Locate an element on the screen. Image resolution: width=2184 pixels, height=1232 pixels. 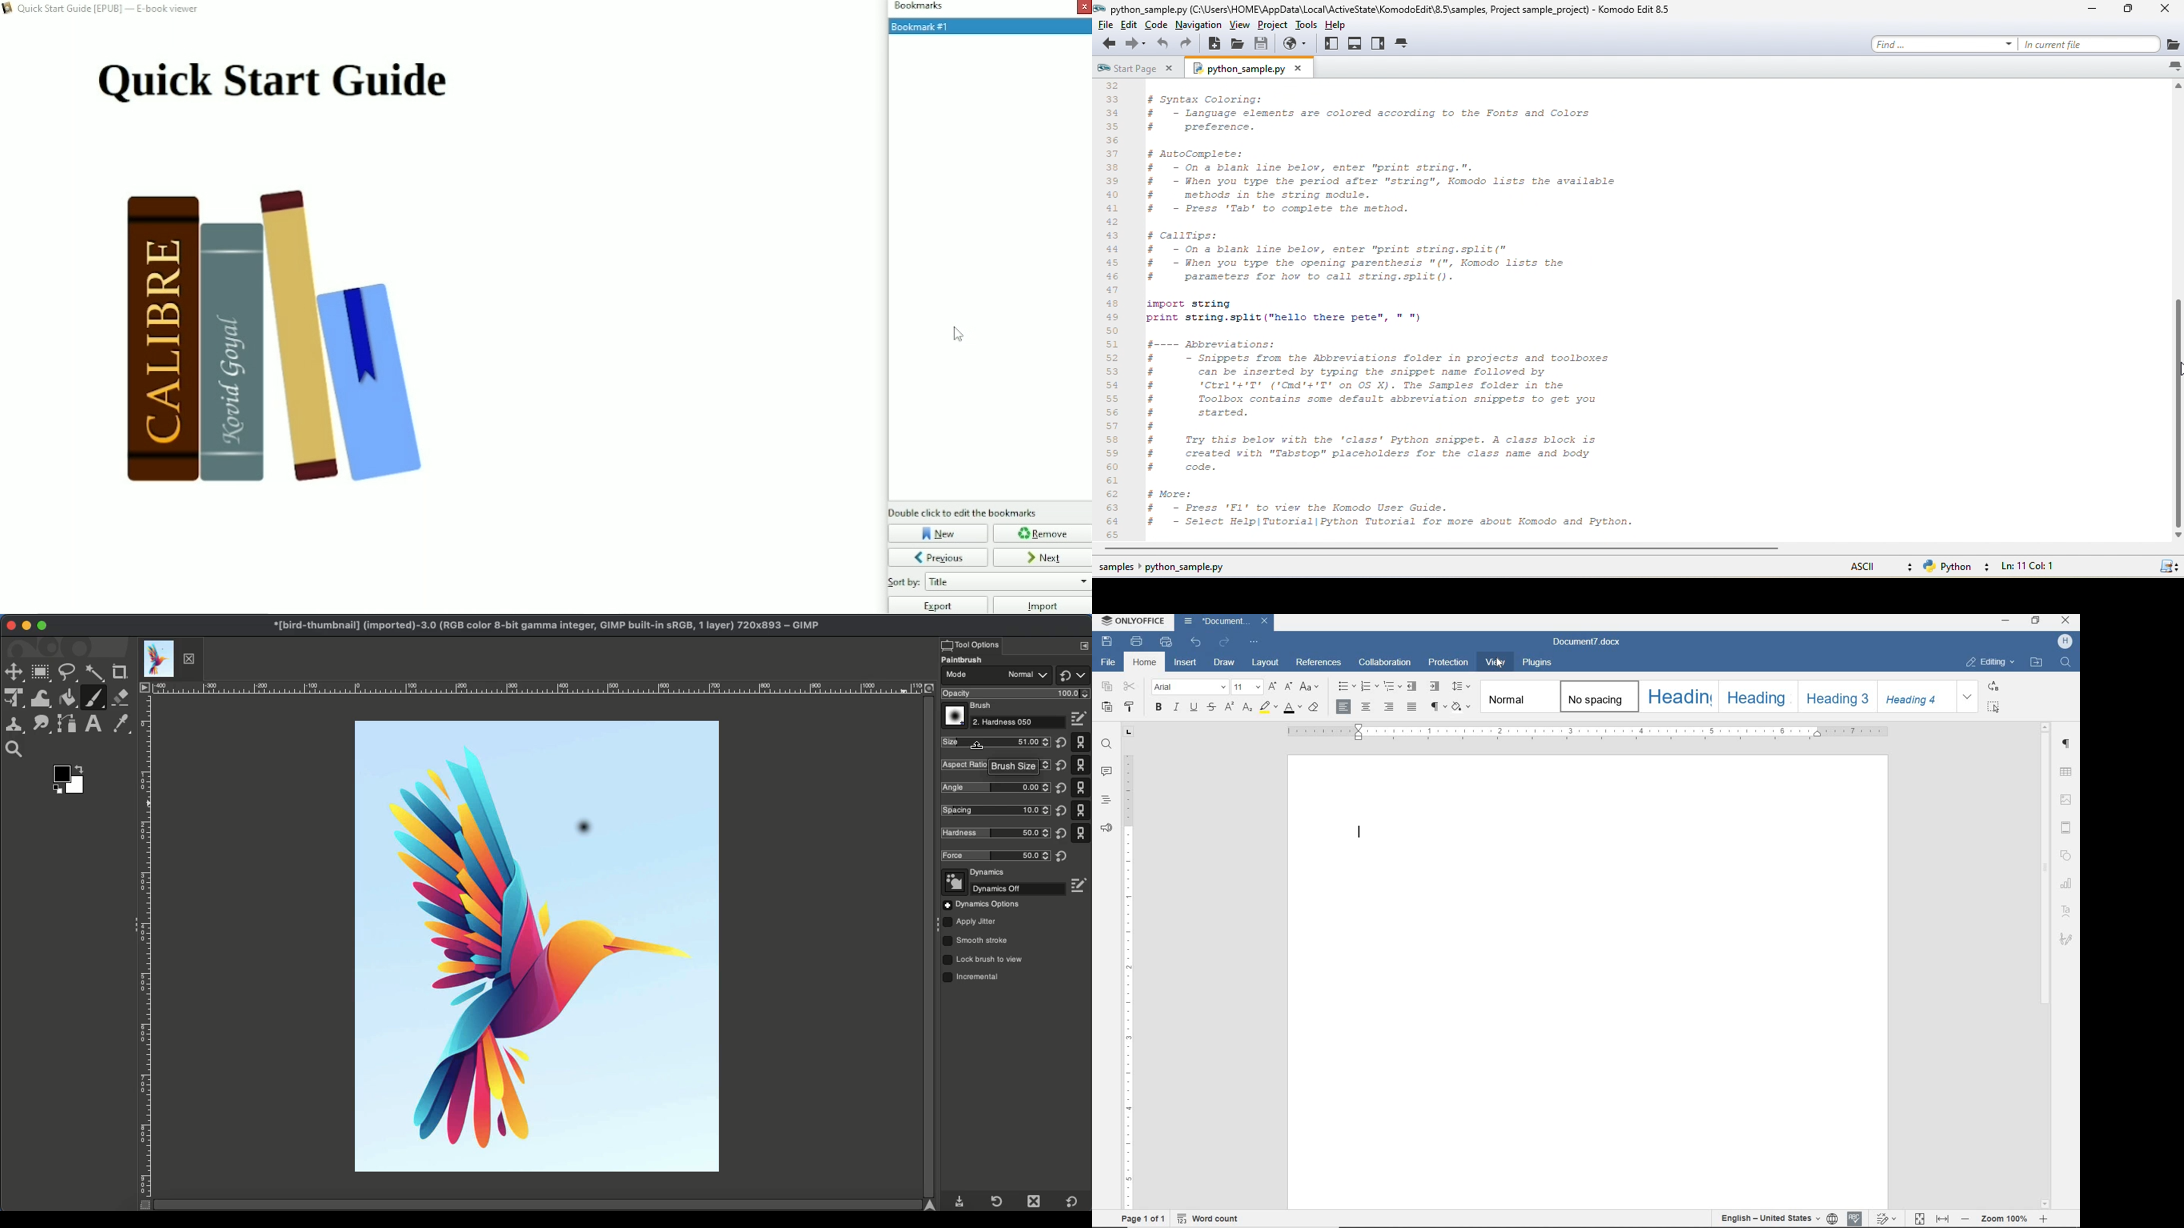
CUSTOMIZE QUICK ACCESS TOOLBAR is located at coordinates (1255, 642).